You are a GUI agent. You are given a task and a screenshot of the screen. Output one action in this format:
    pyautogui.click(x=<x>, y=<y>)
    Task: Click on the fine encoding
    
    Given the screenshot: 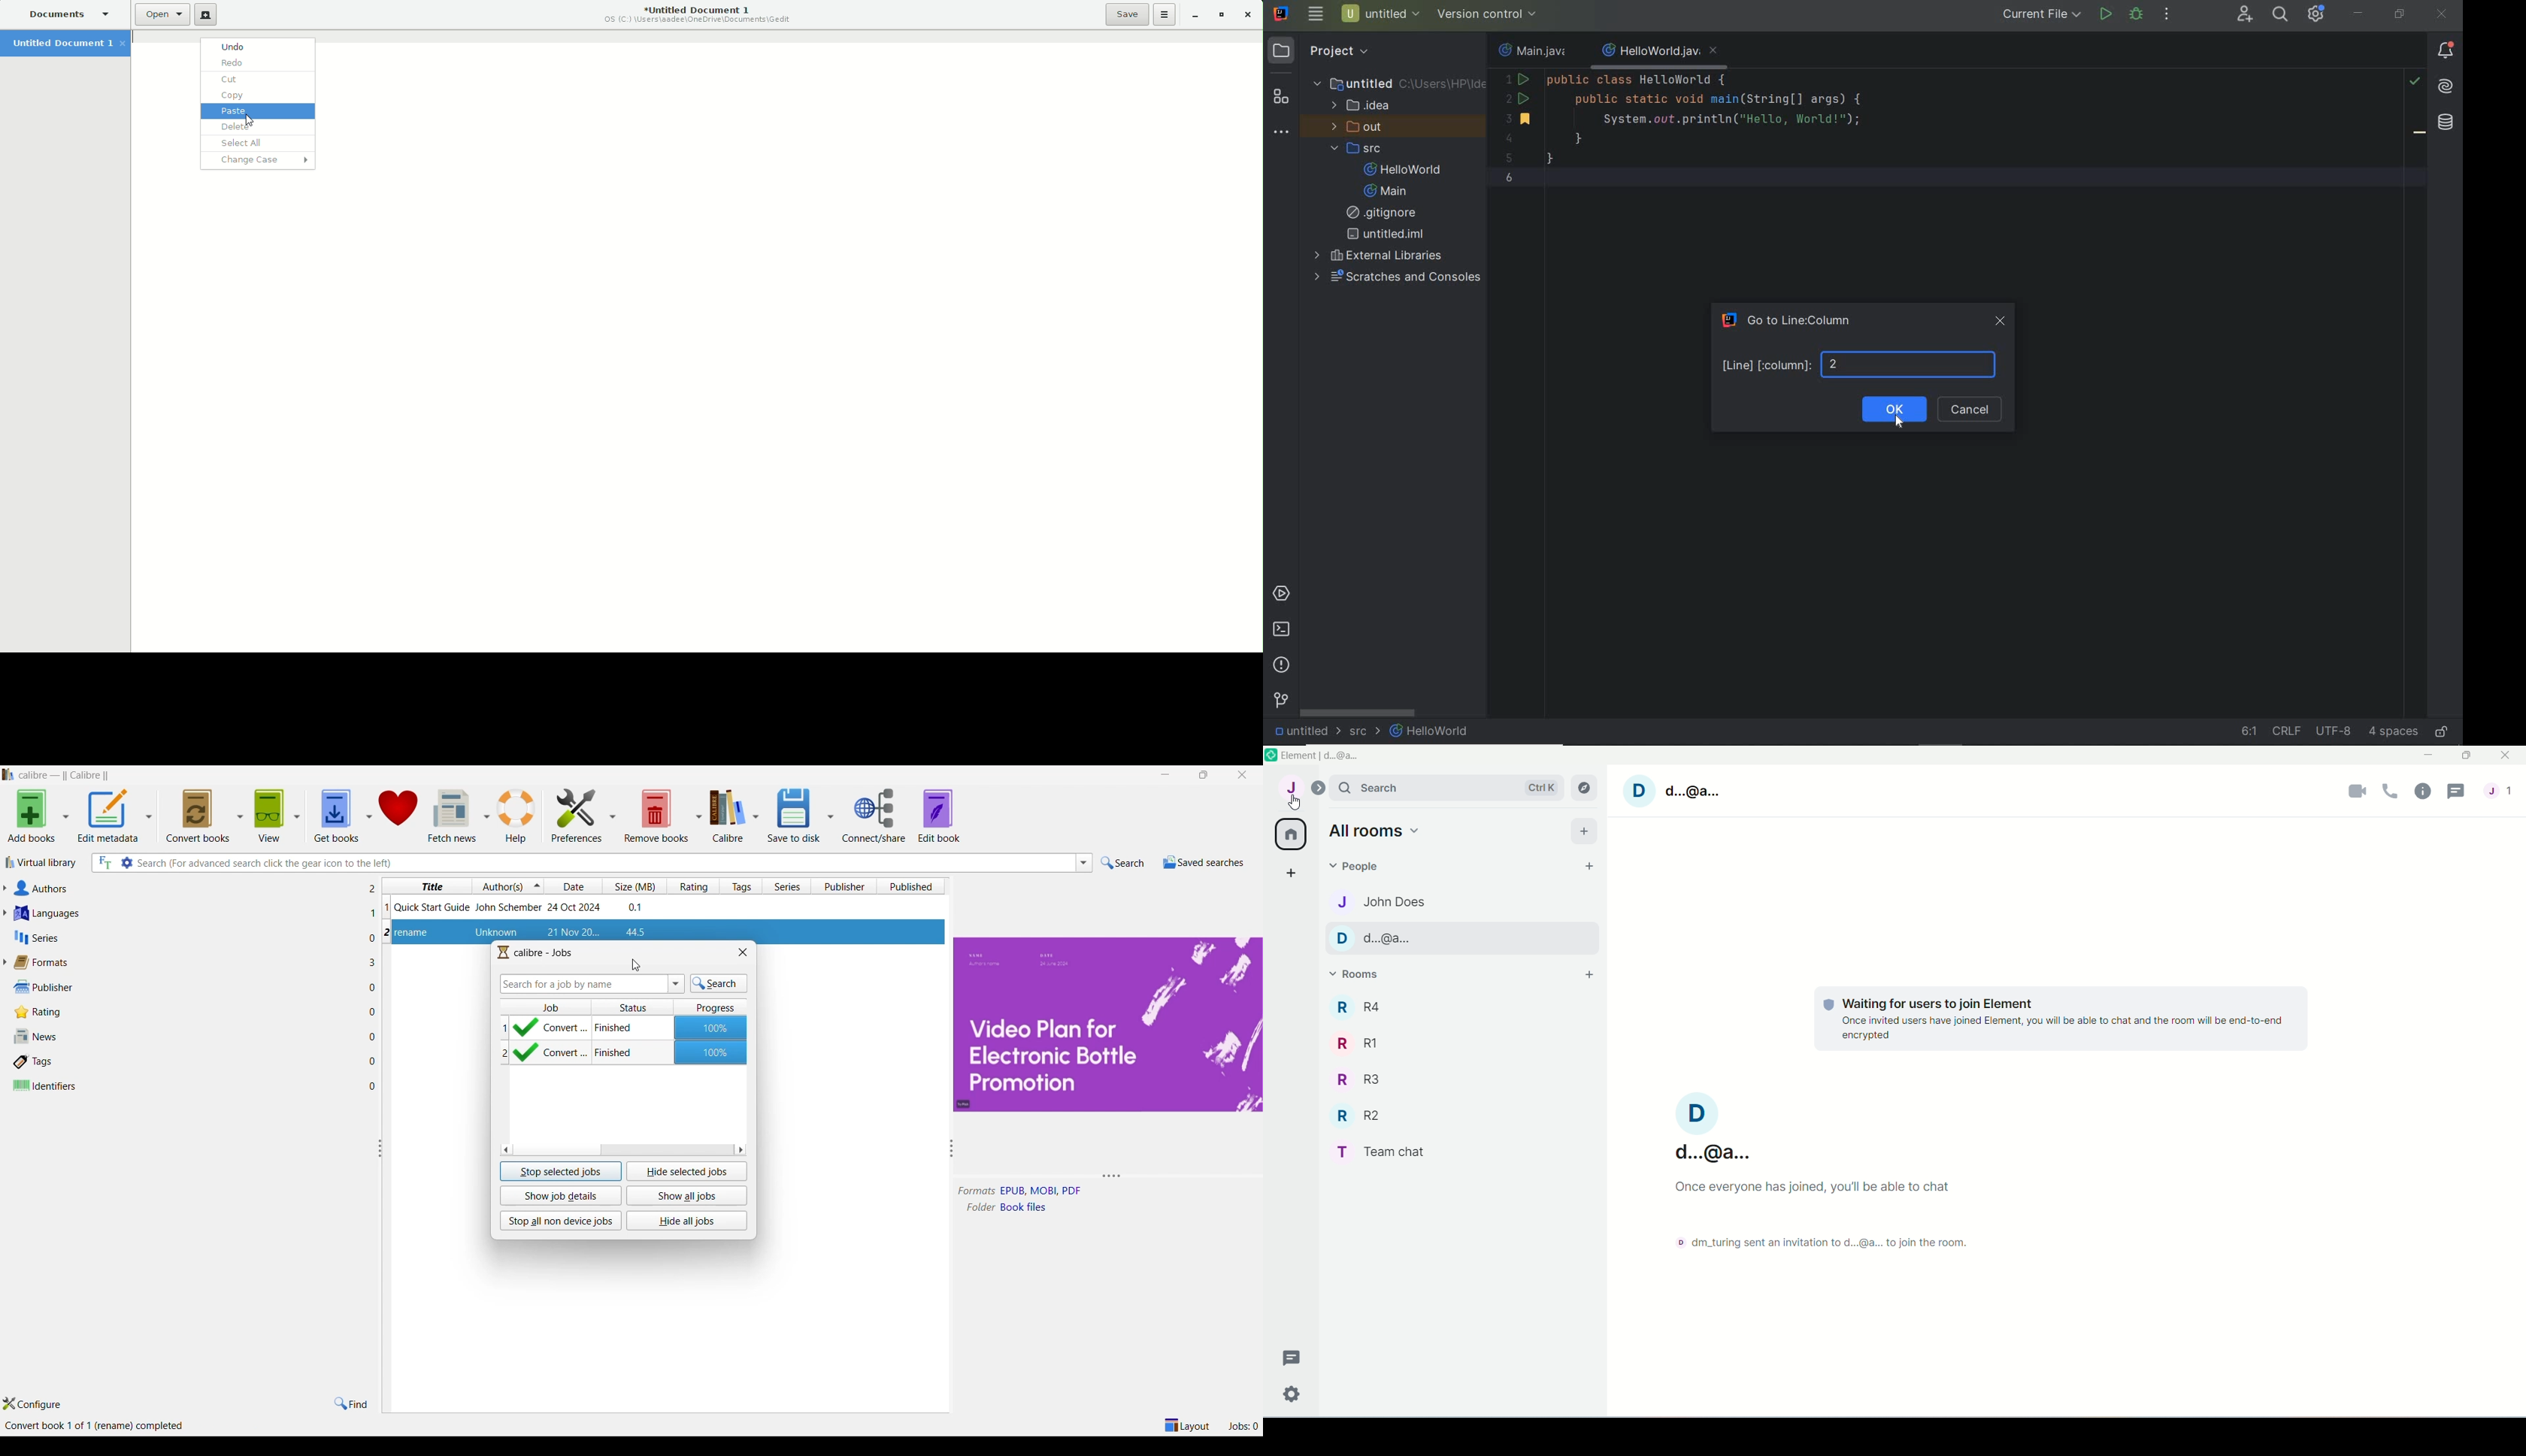 What is the action you would take?
    pyautogui.click(x=2333, y=733)
    